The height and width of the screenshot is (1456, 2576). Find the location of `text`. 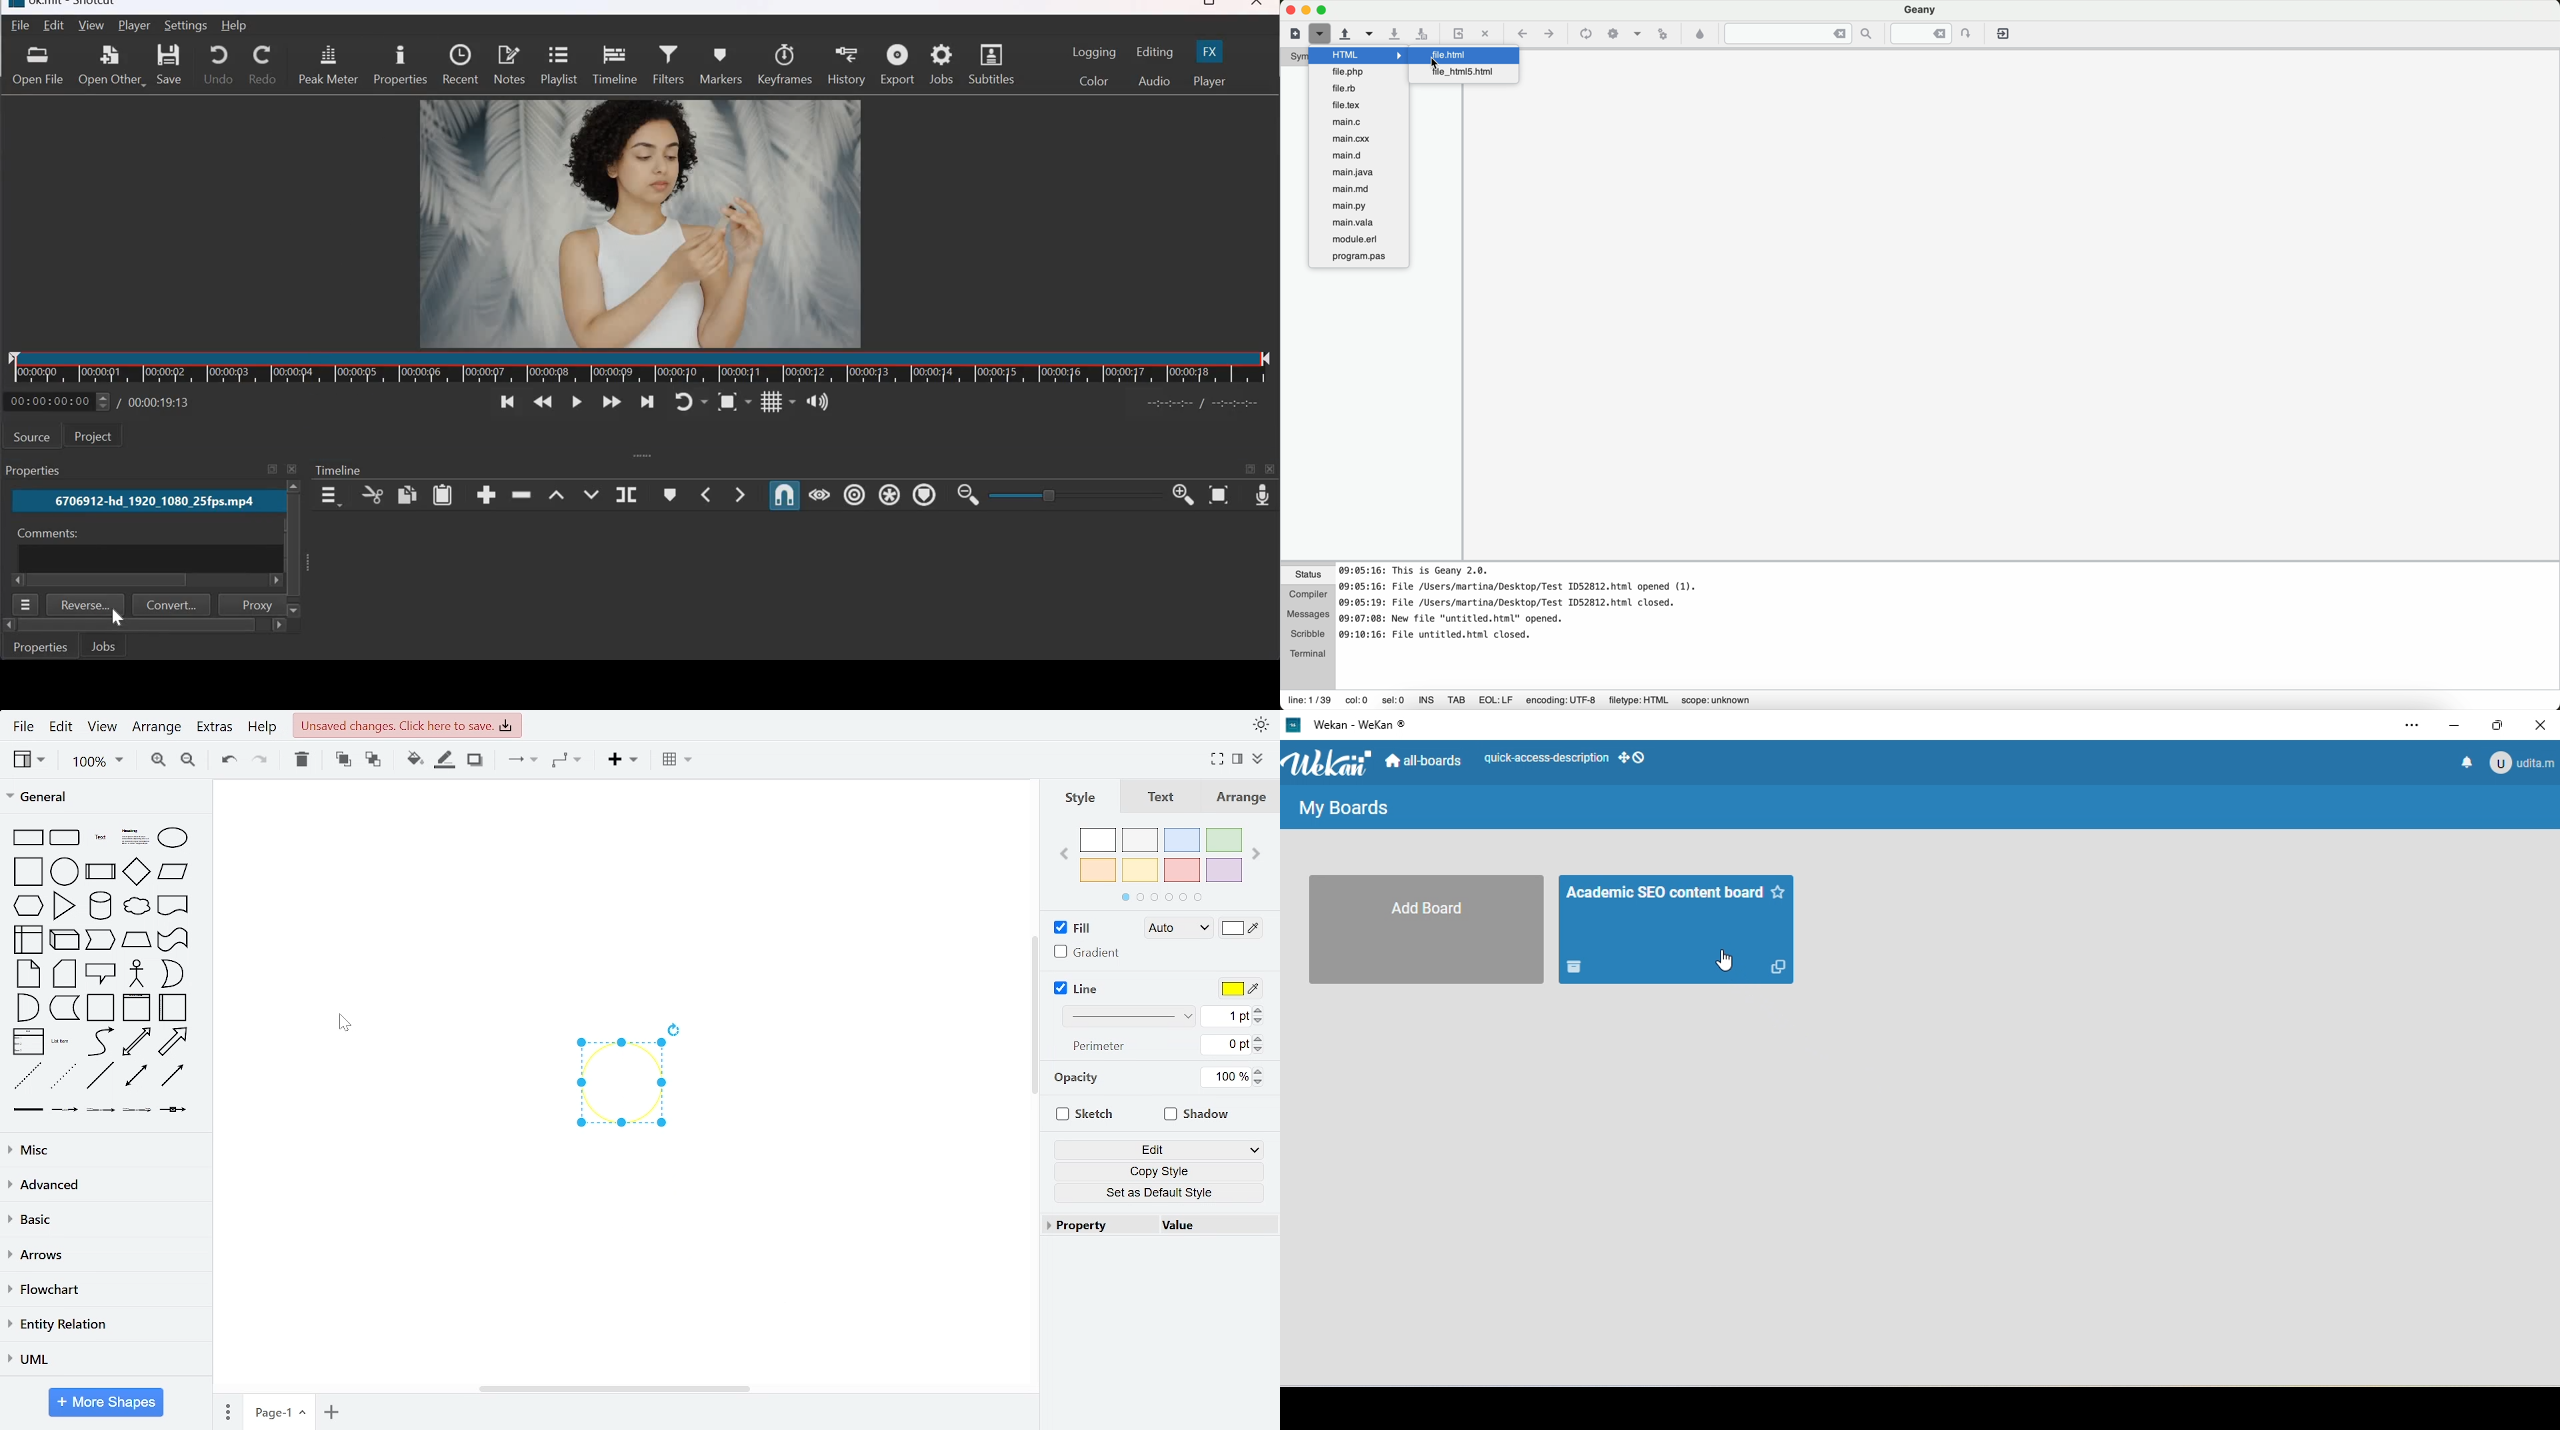

text is located at coordinates (1163, 798).